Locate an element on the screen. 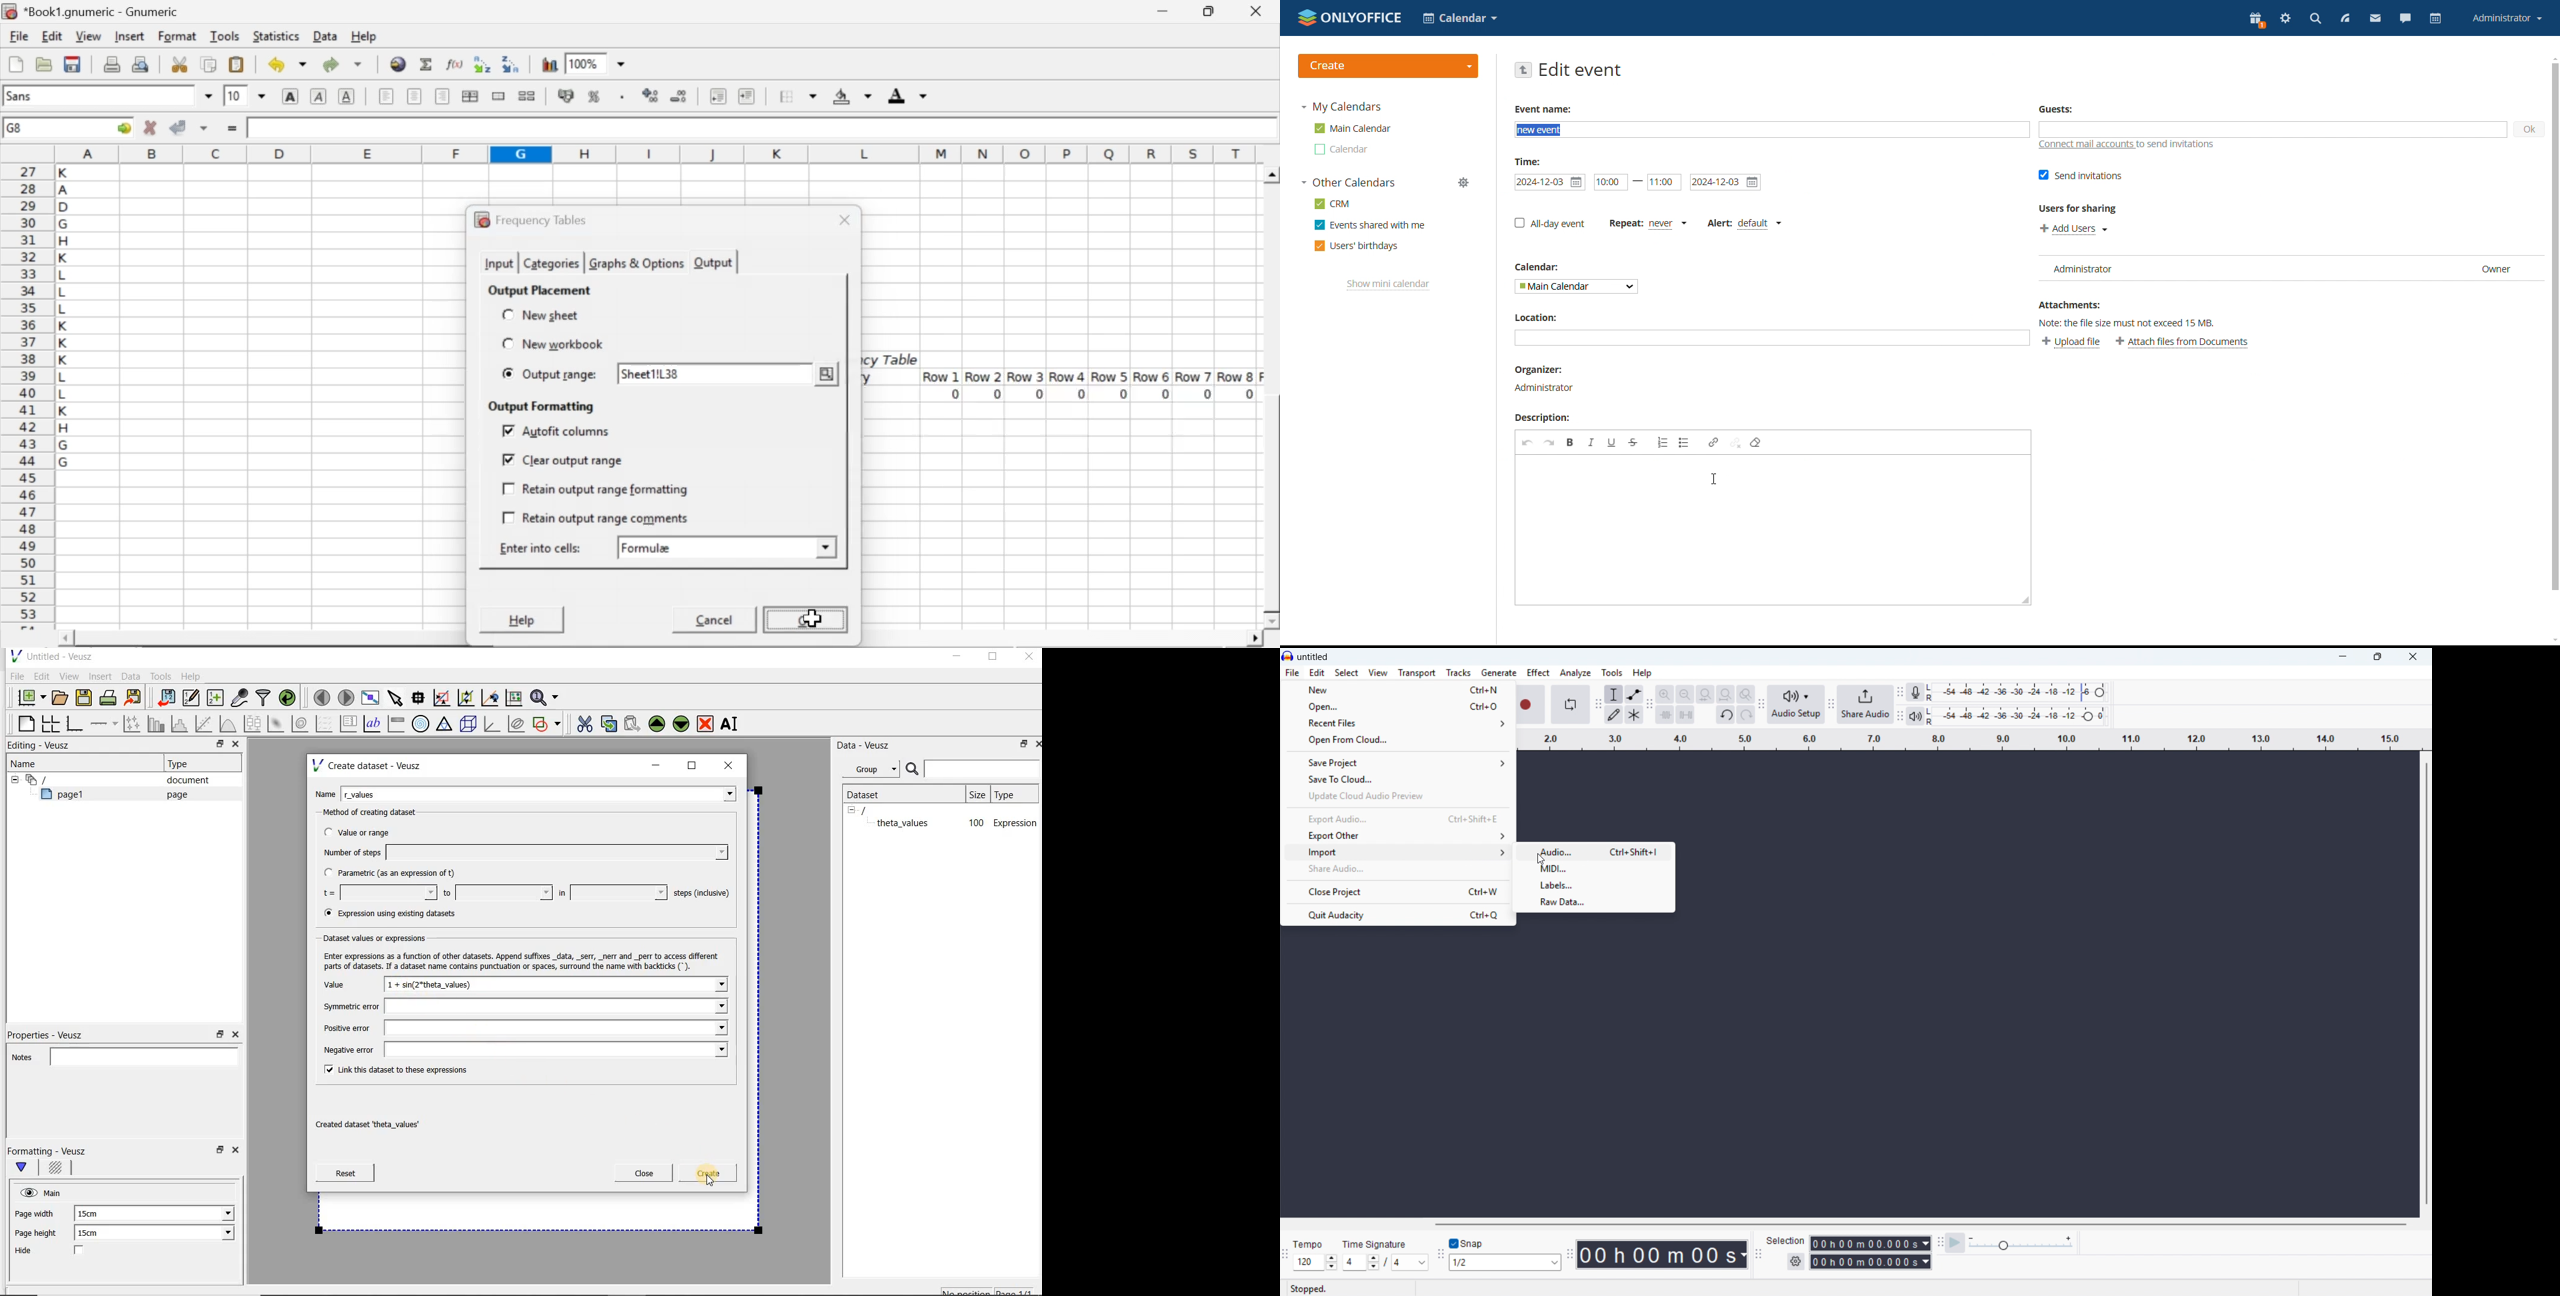 The height and width of the screenshot is (1316, 2576). Fit project to width  is located at coordinates (1705, 695).